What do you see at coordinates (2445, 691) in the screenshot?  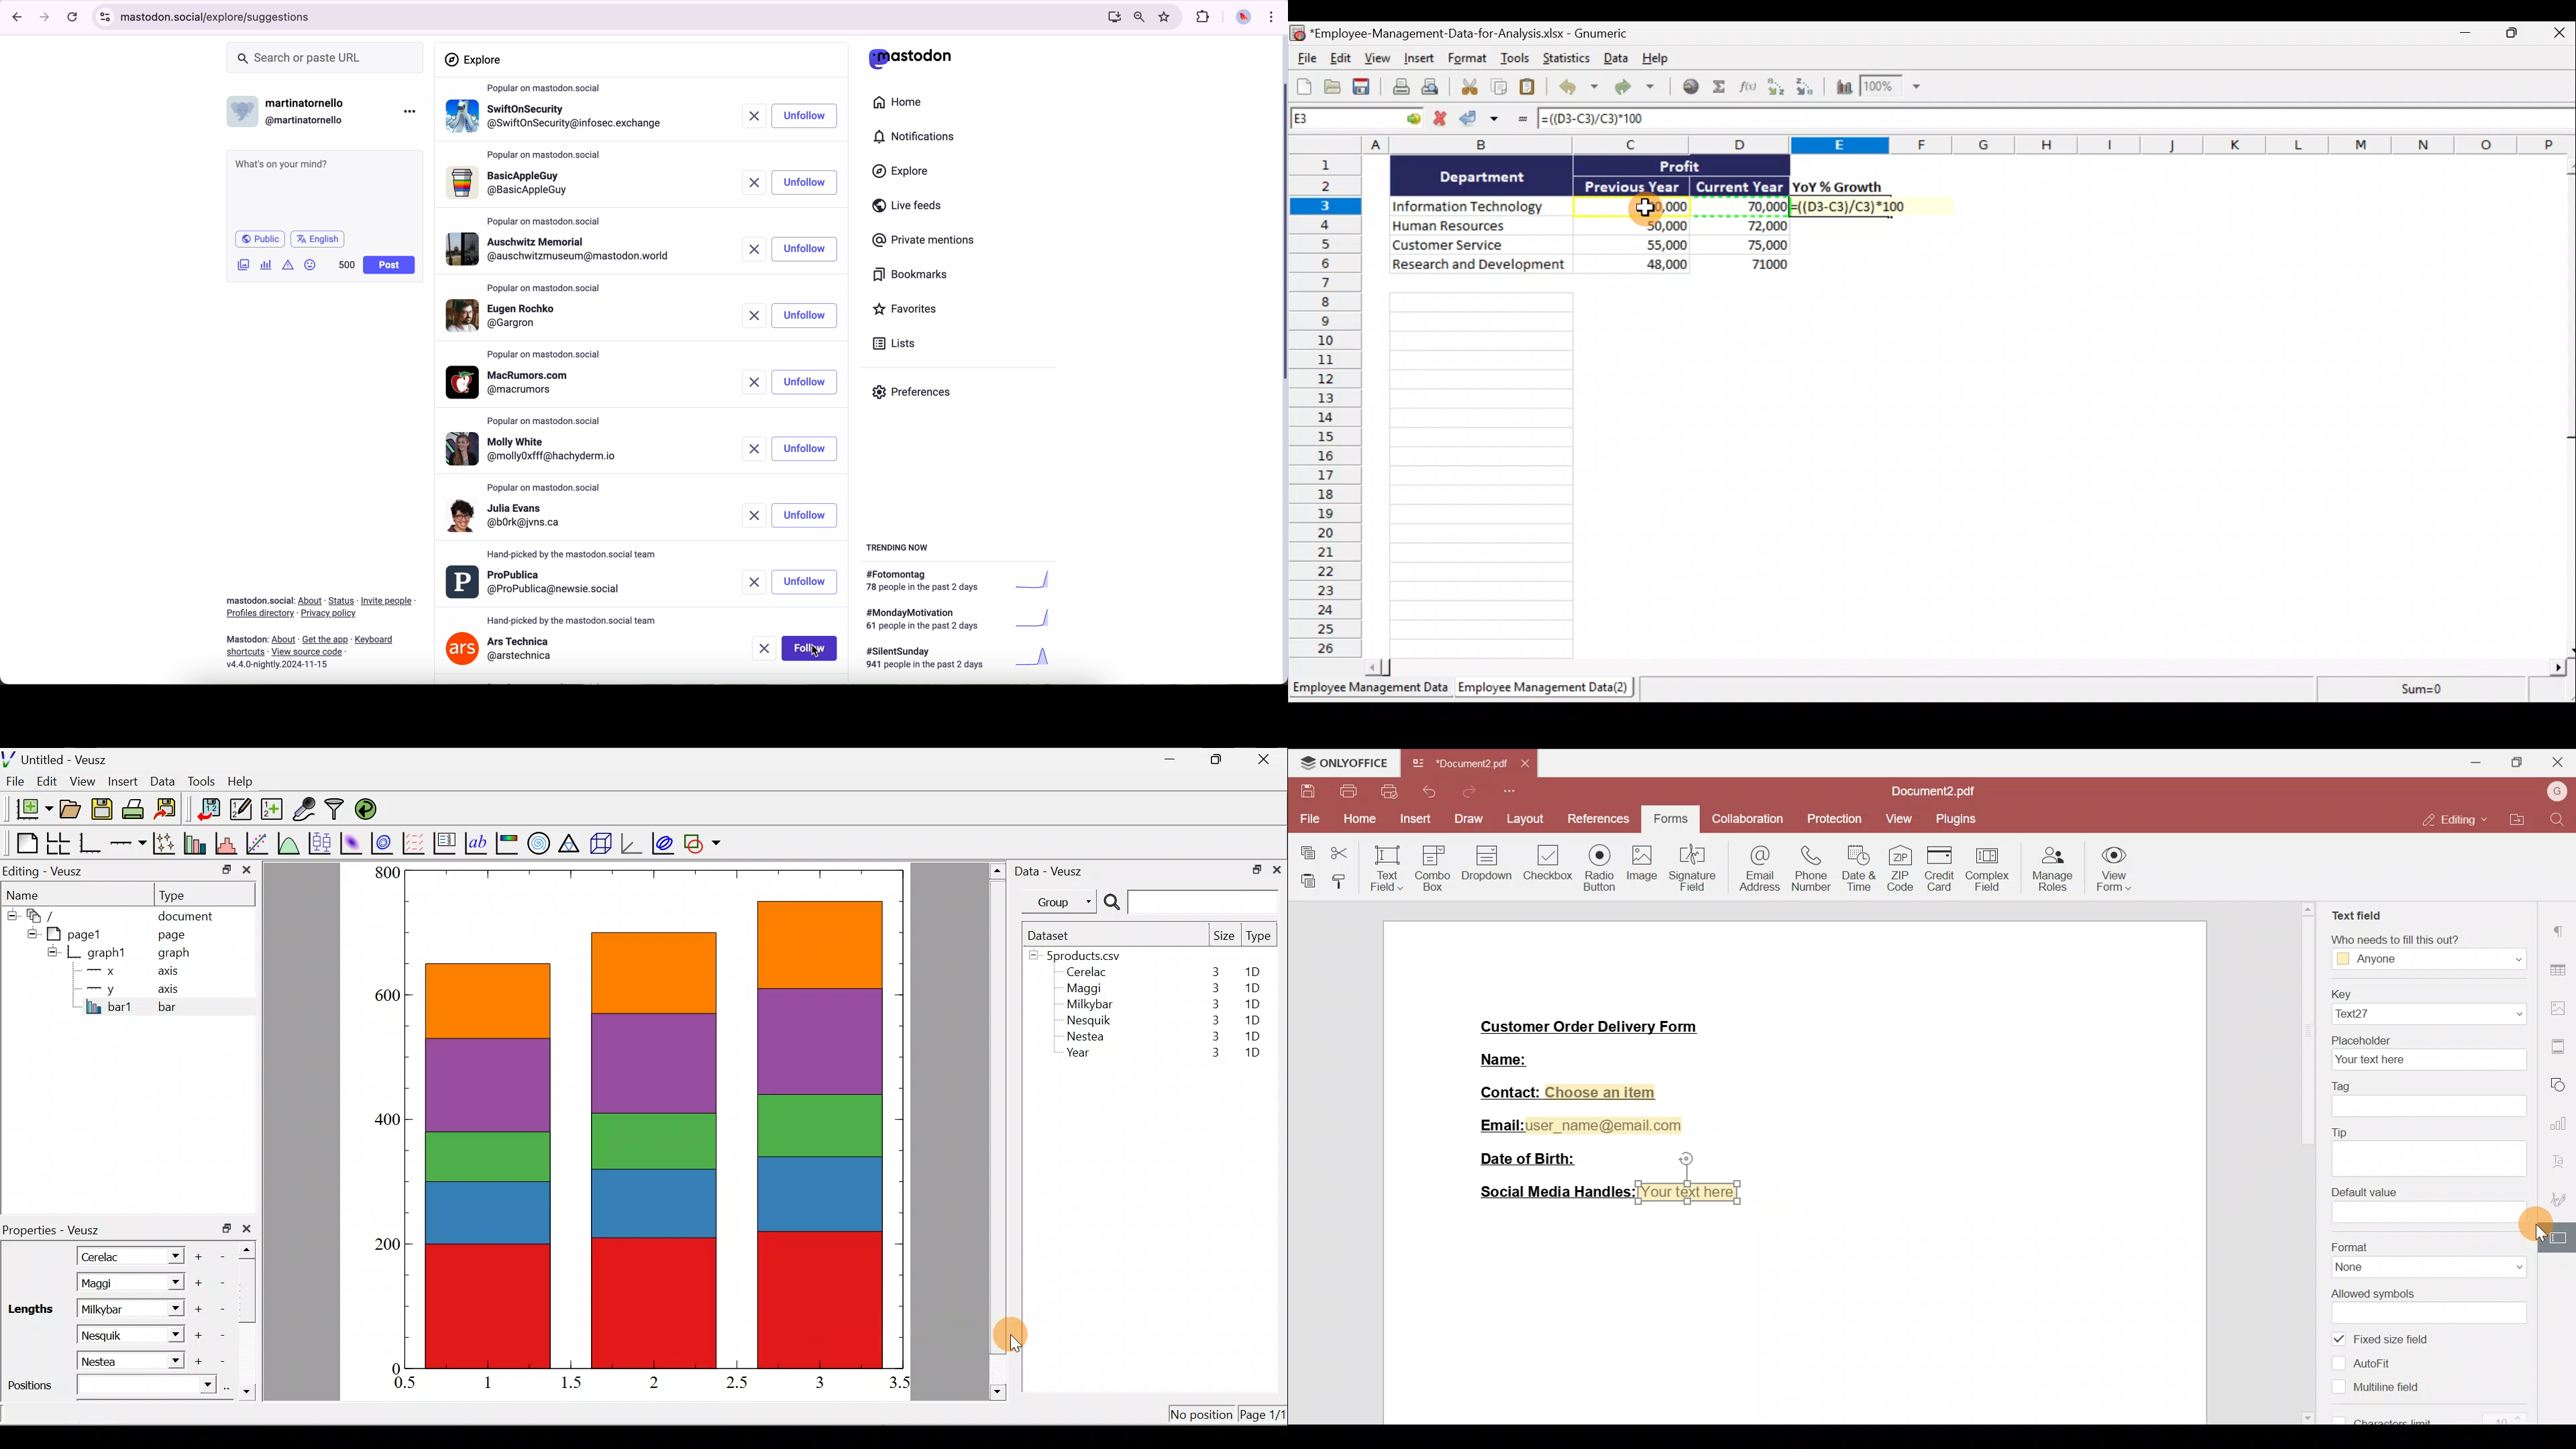 I see `sum=0` at bounding box center [2445, 691].